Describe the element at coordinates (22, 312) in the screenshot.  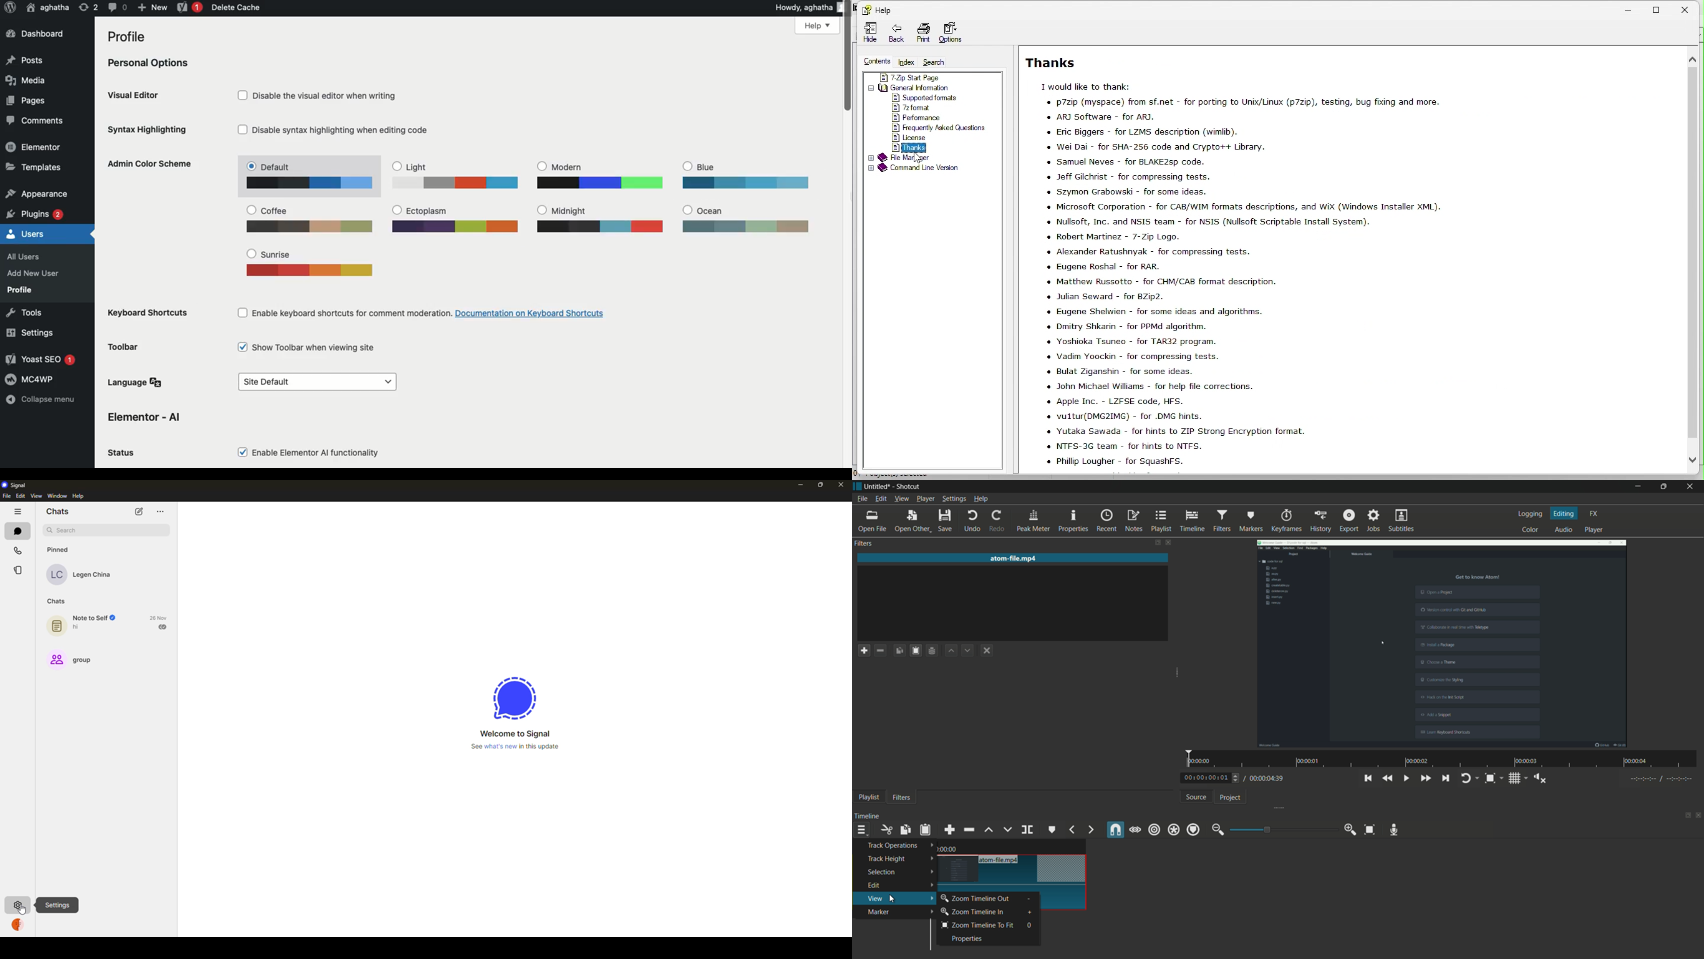
I see `Tools` at that location.